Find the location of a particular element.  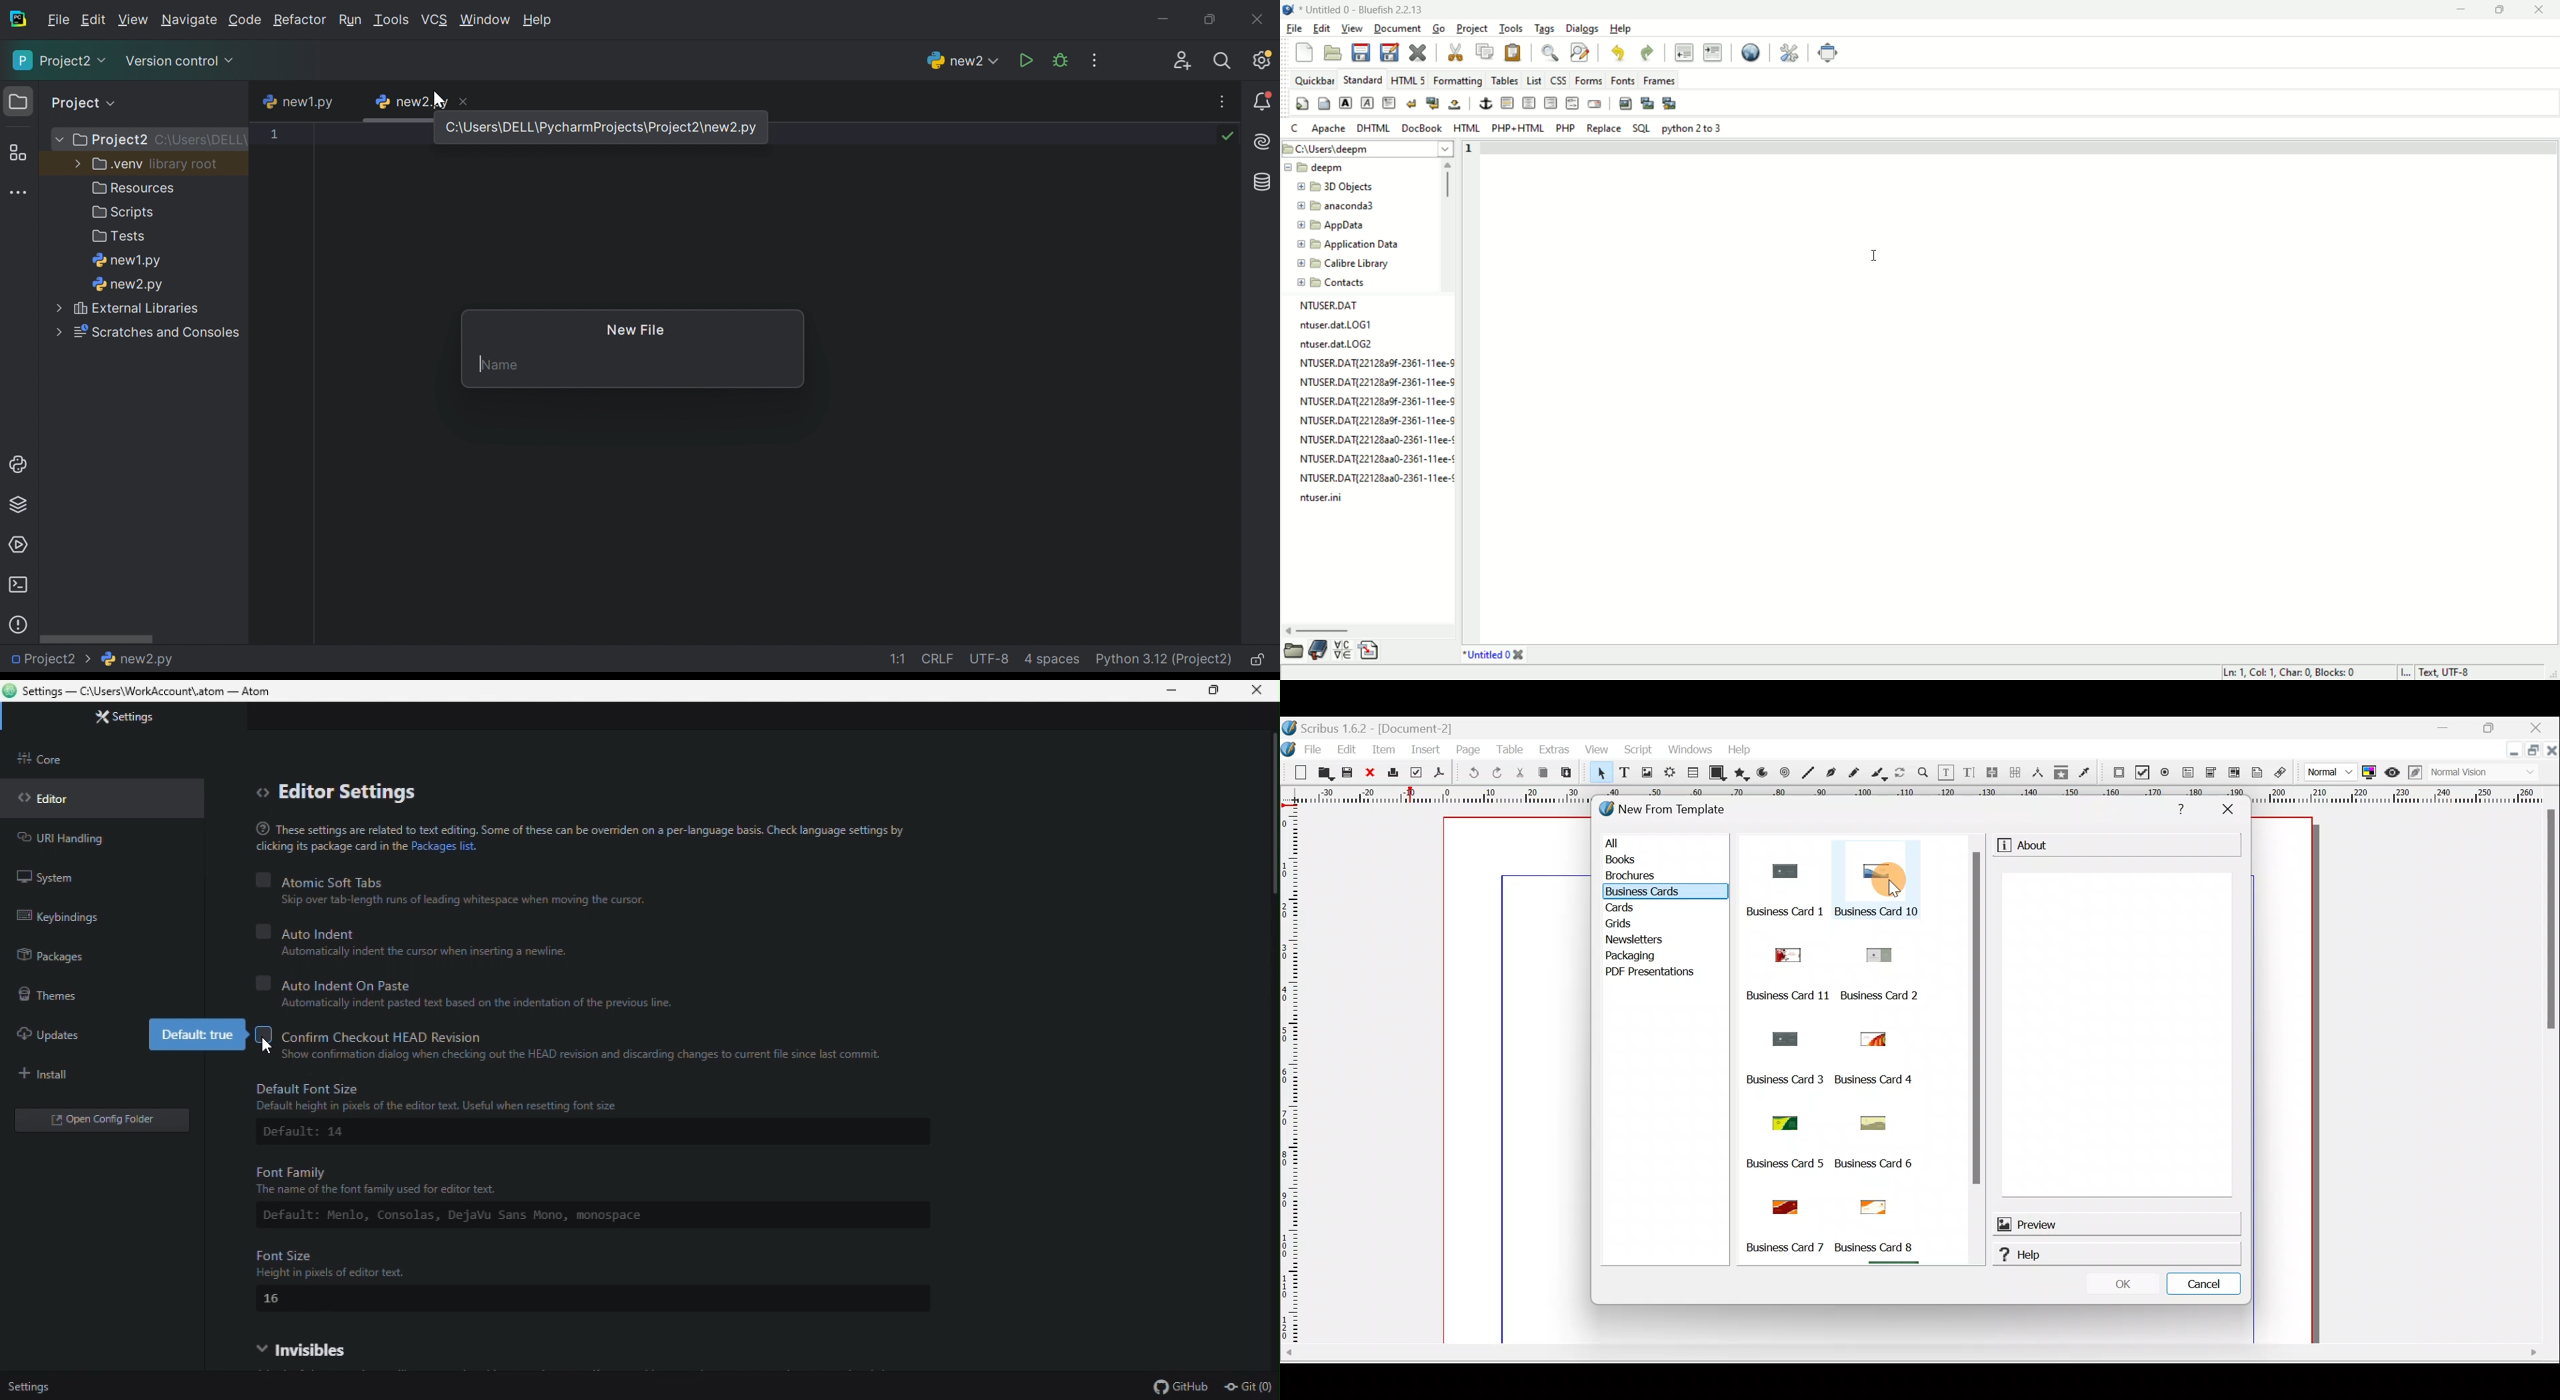

Brochures is located at coordinates (1658, 879).